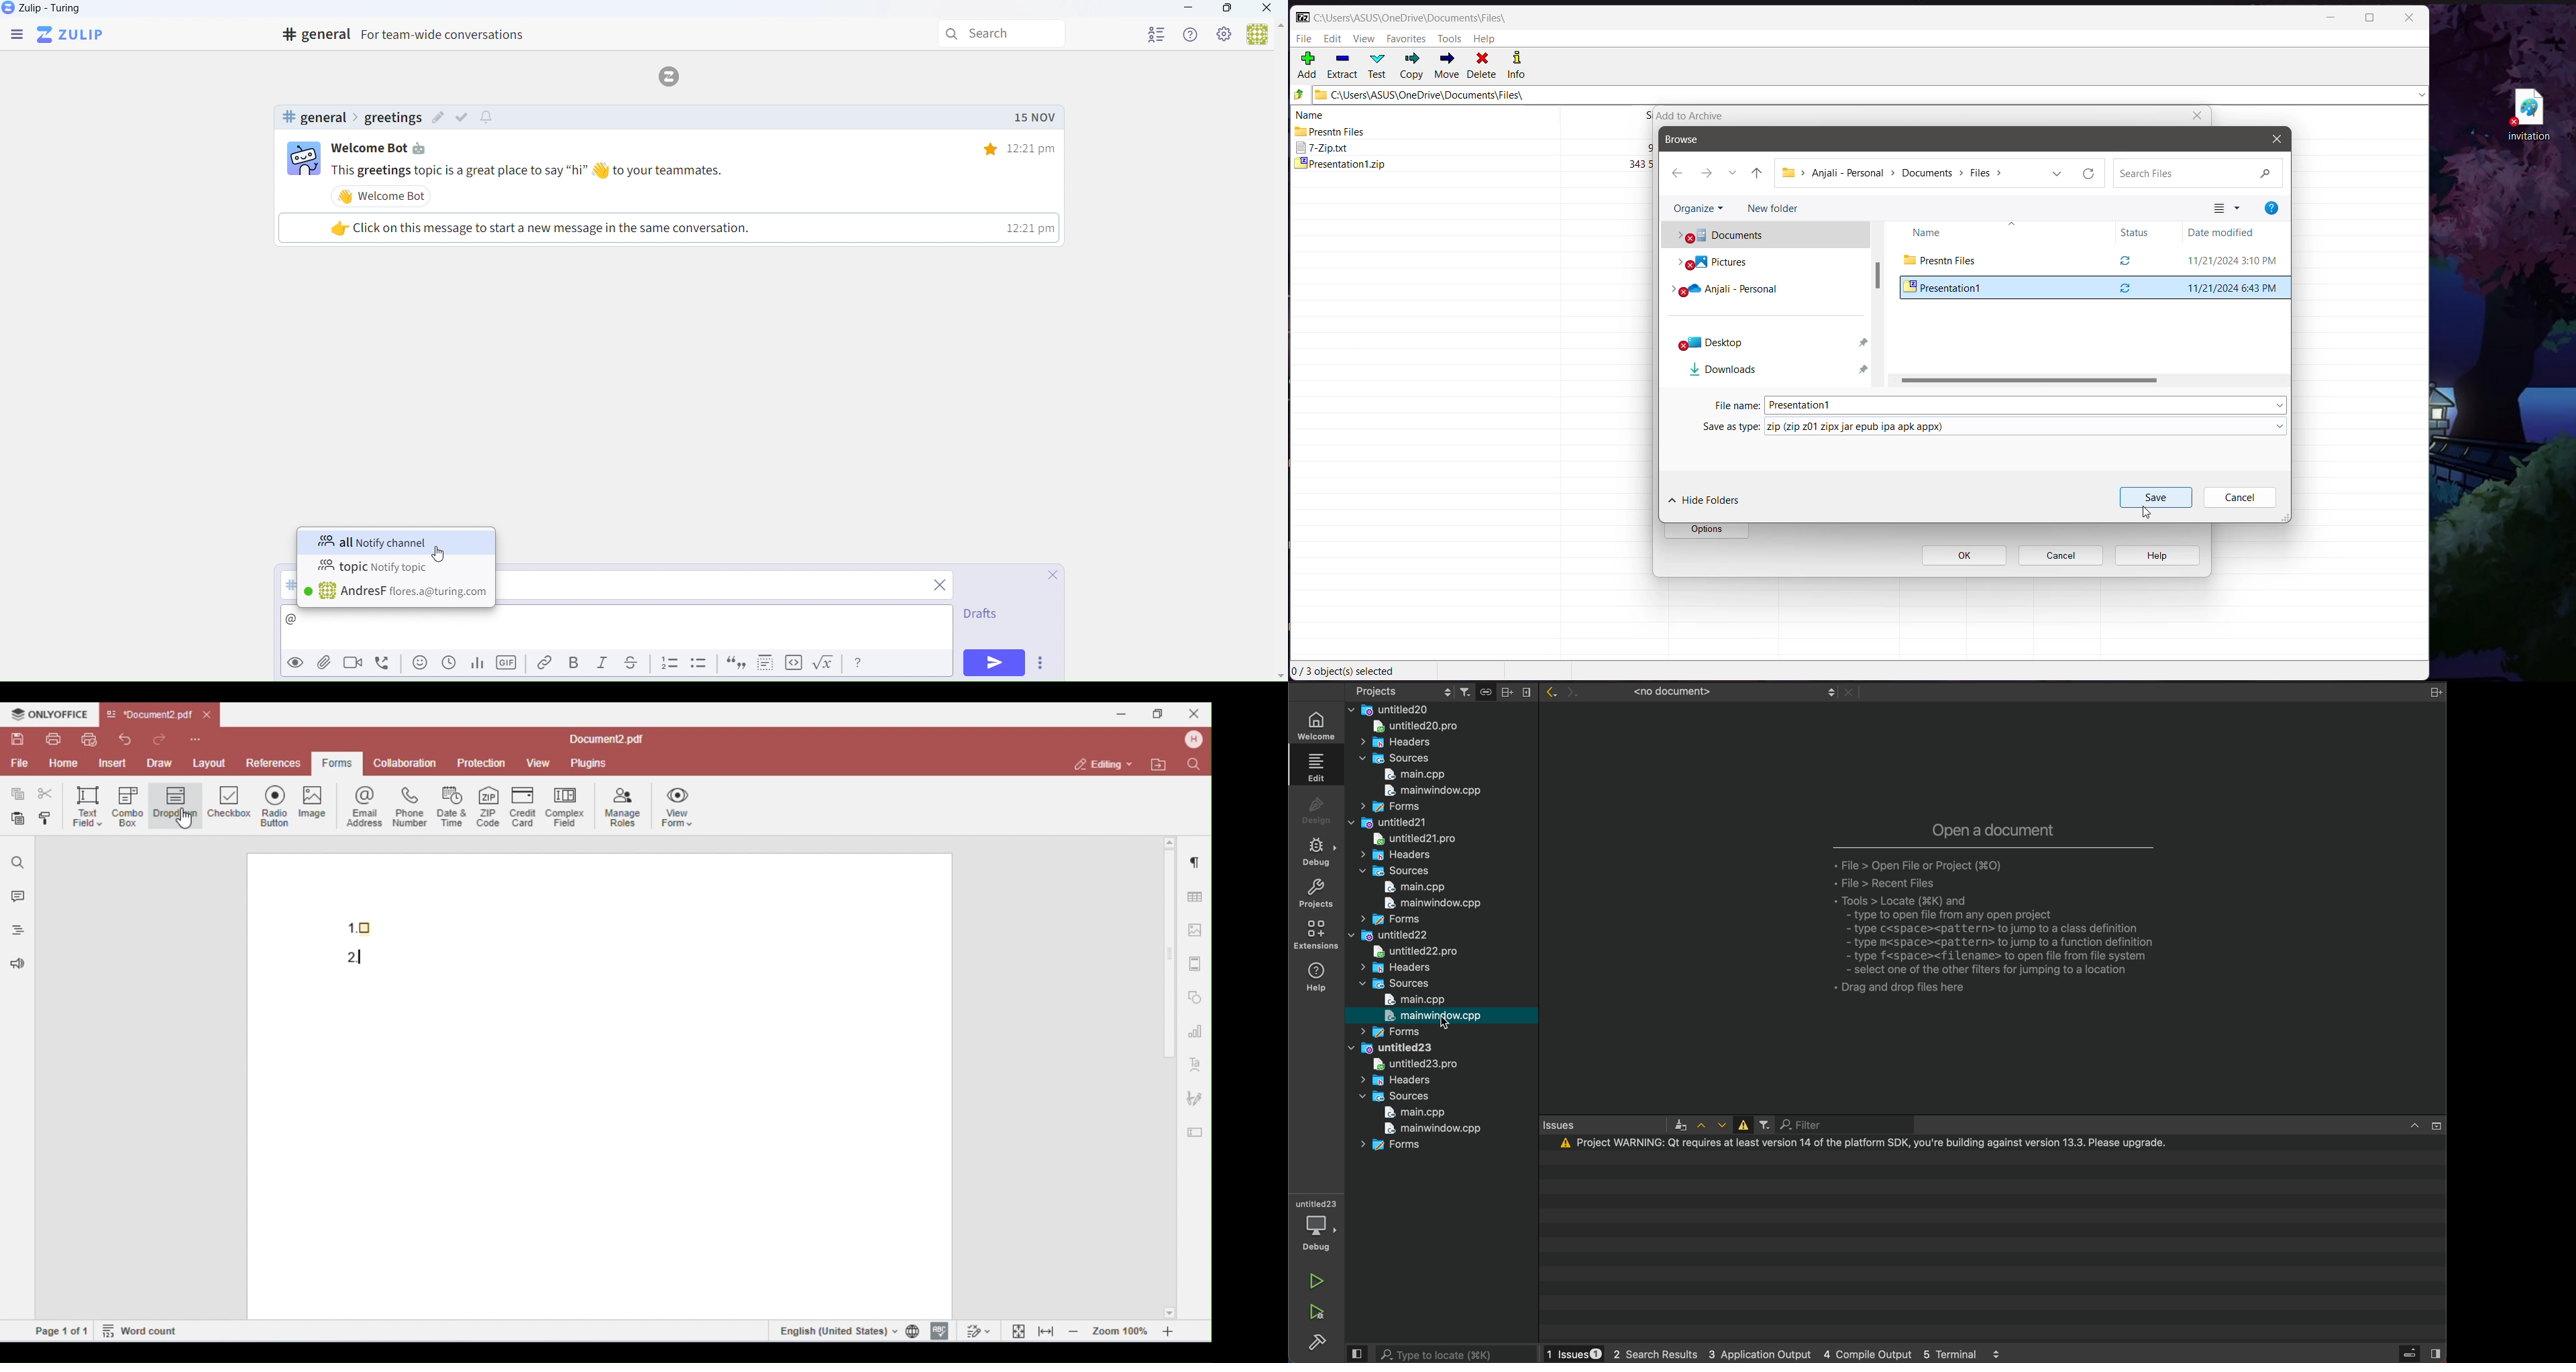  Describe the element at coordinates (1046, 576) in the screenshot. I see `Close` at that location.